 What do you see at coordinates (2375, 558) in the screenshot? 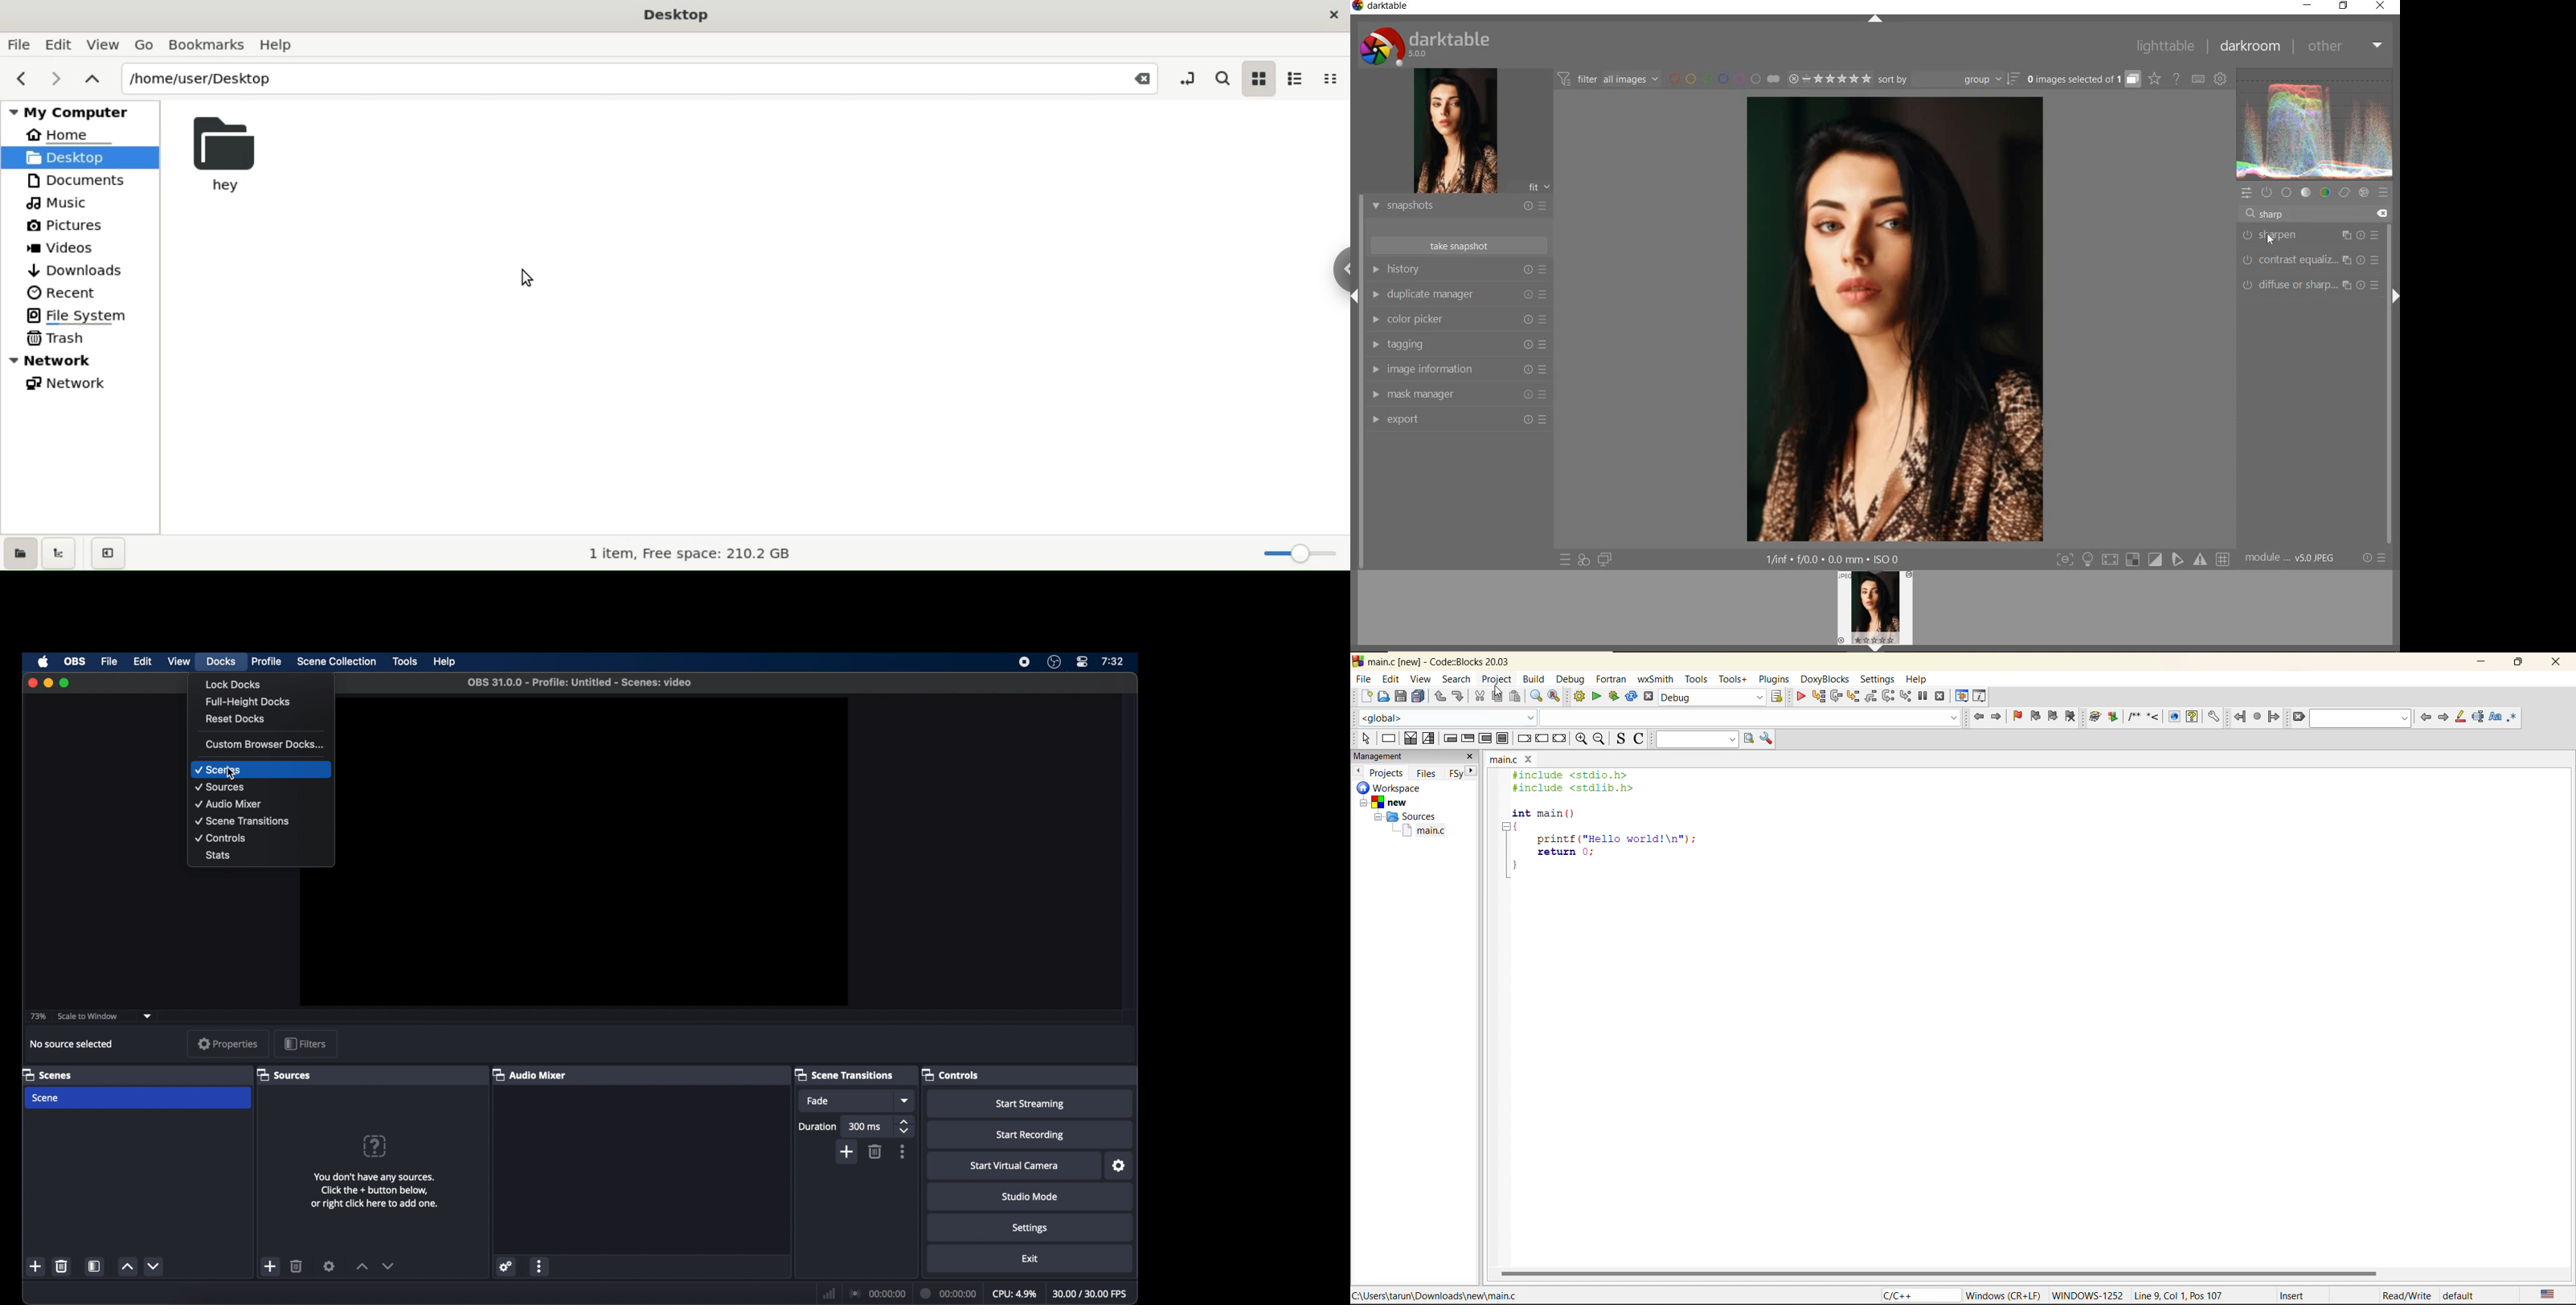
I see `reset or presets and preferences` at bounding box center [2375, 558].